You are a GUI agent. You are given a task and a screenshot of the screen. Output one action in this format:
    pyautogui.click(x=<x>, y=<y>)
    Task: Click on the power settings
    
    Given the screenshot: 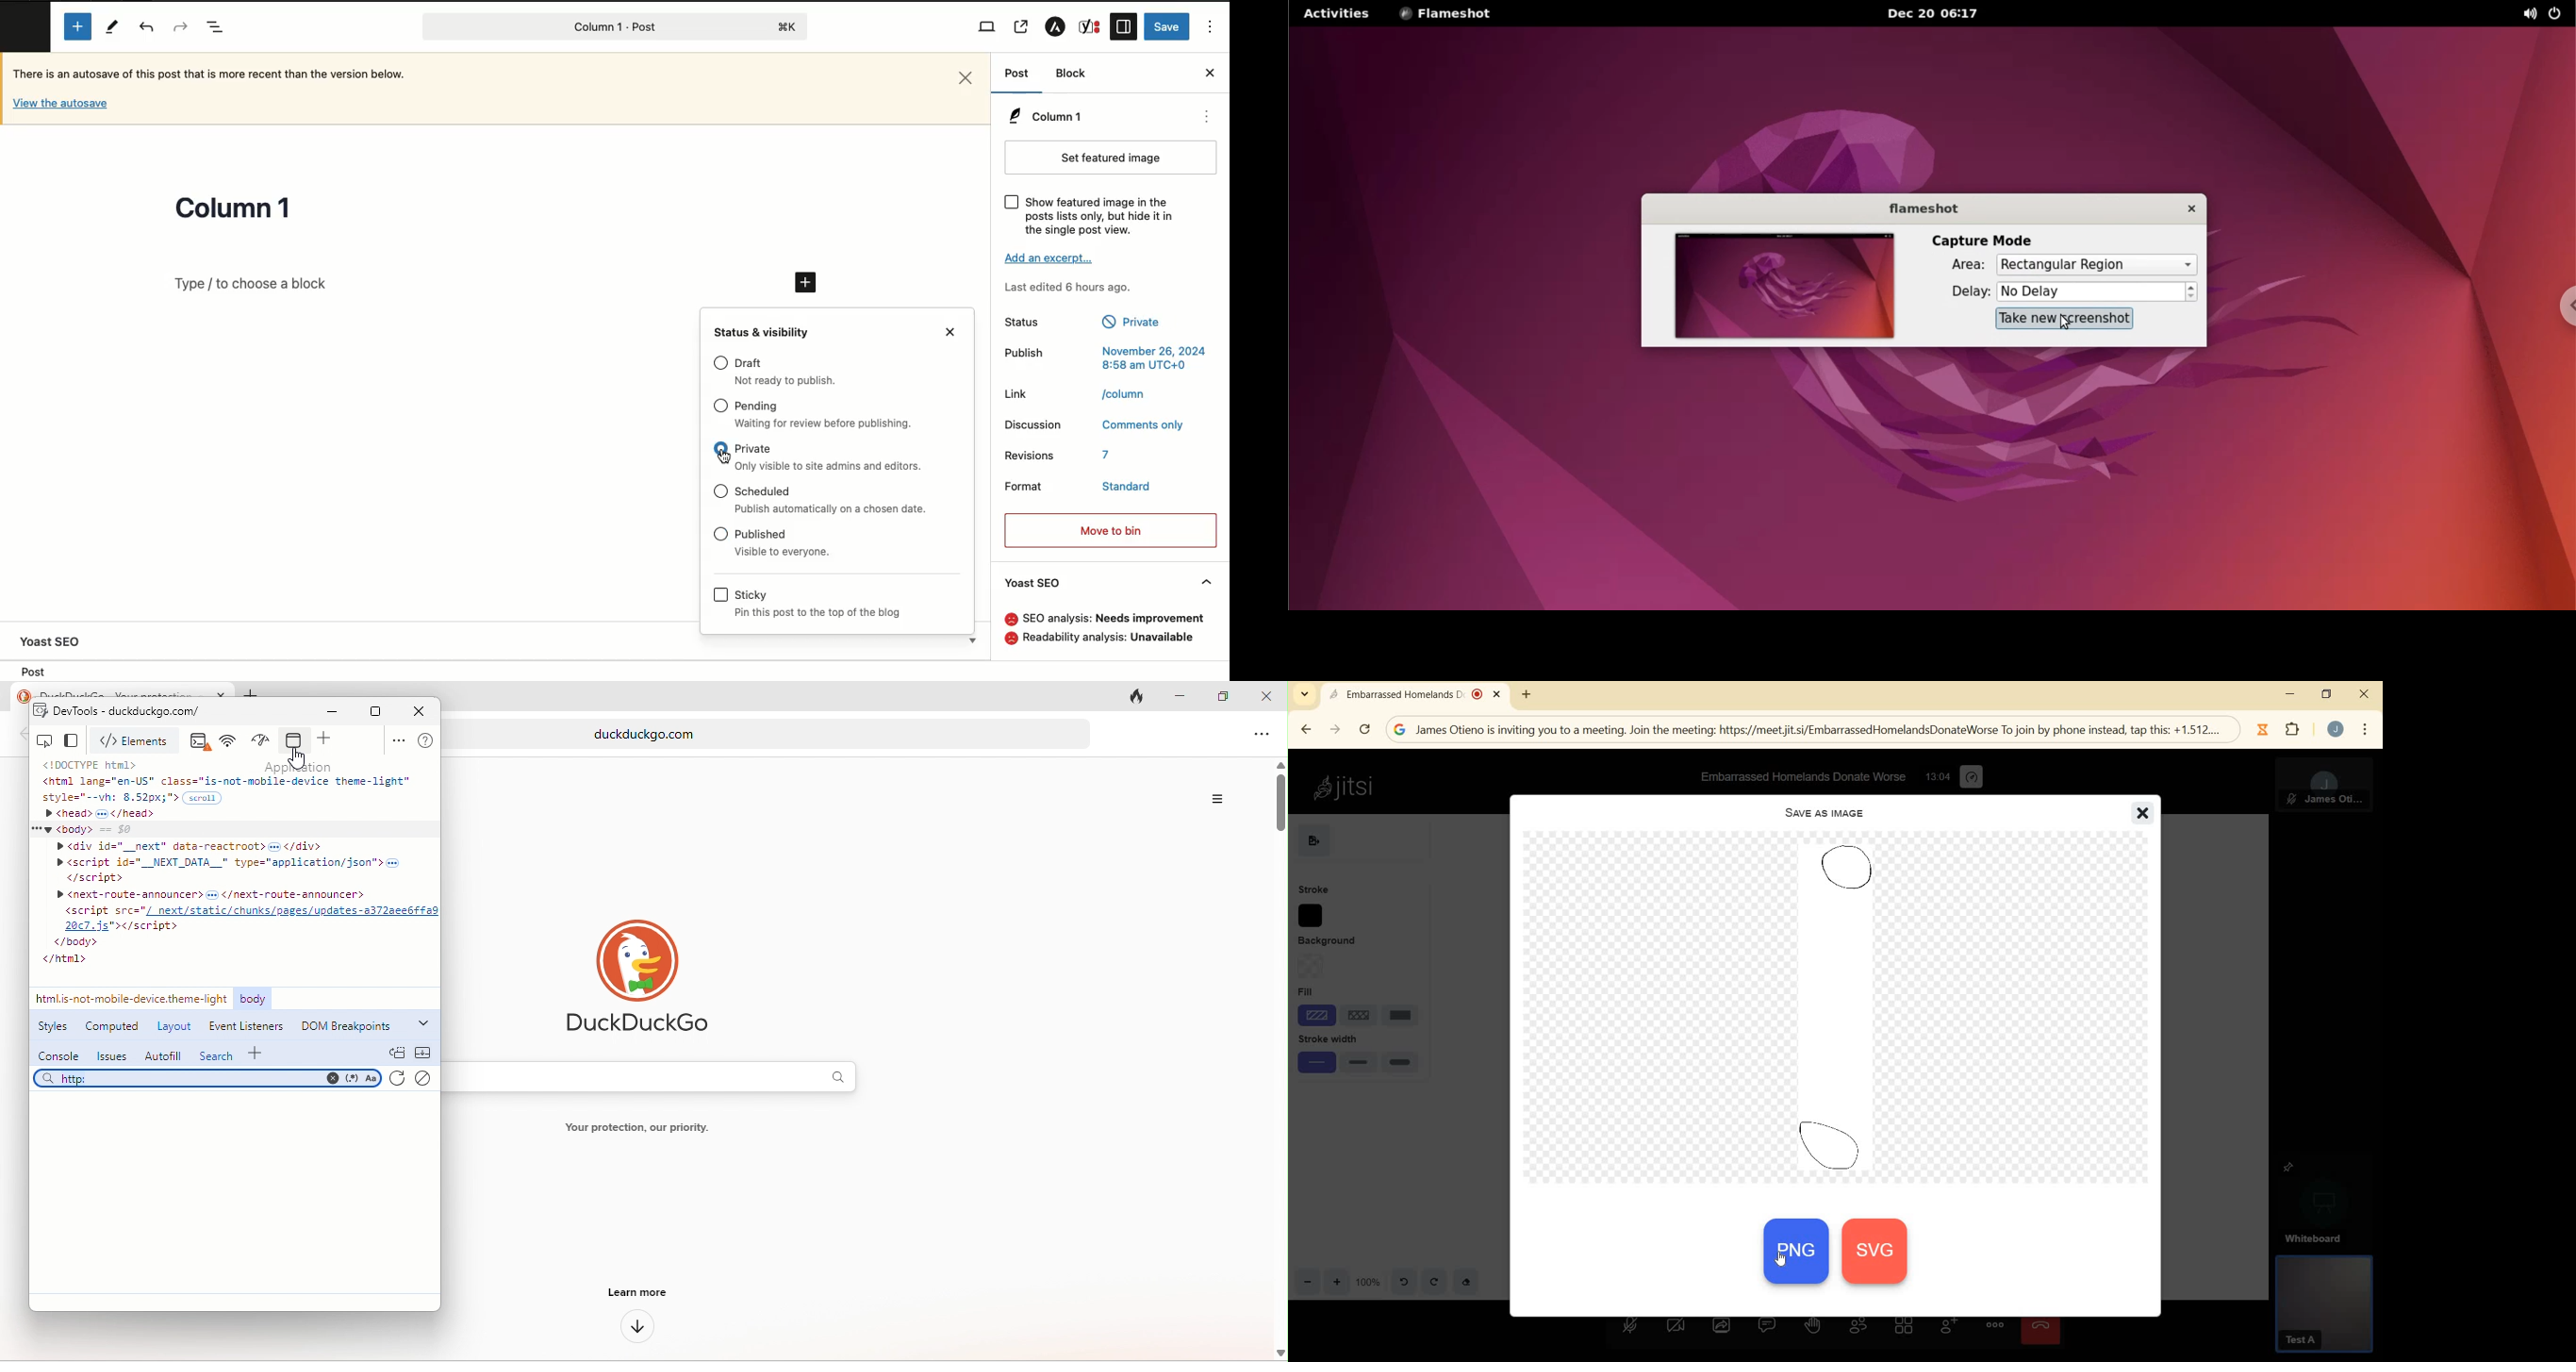 What is the action you would take?
    pyautogui.click(x=2559, y=15)
    